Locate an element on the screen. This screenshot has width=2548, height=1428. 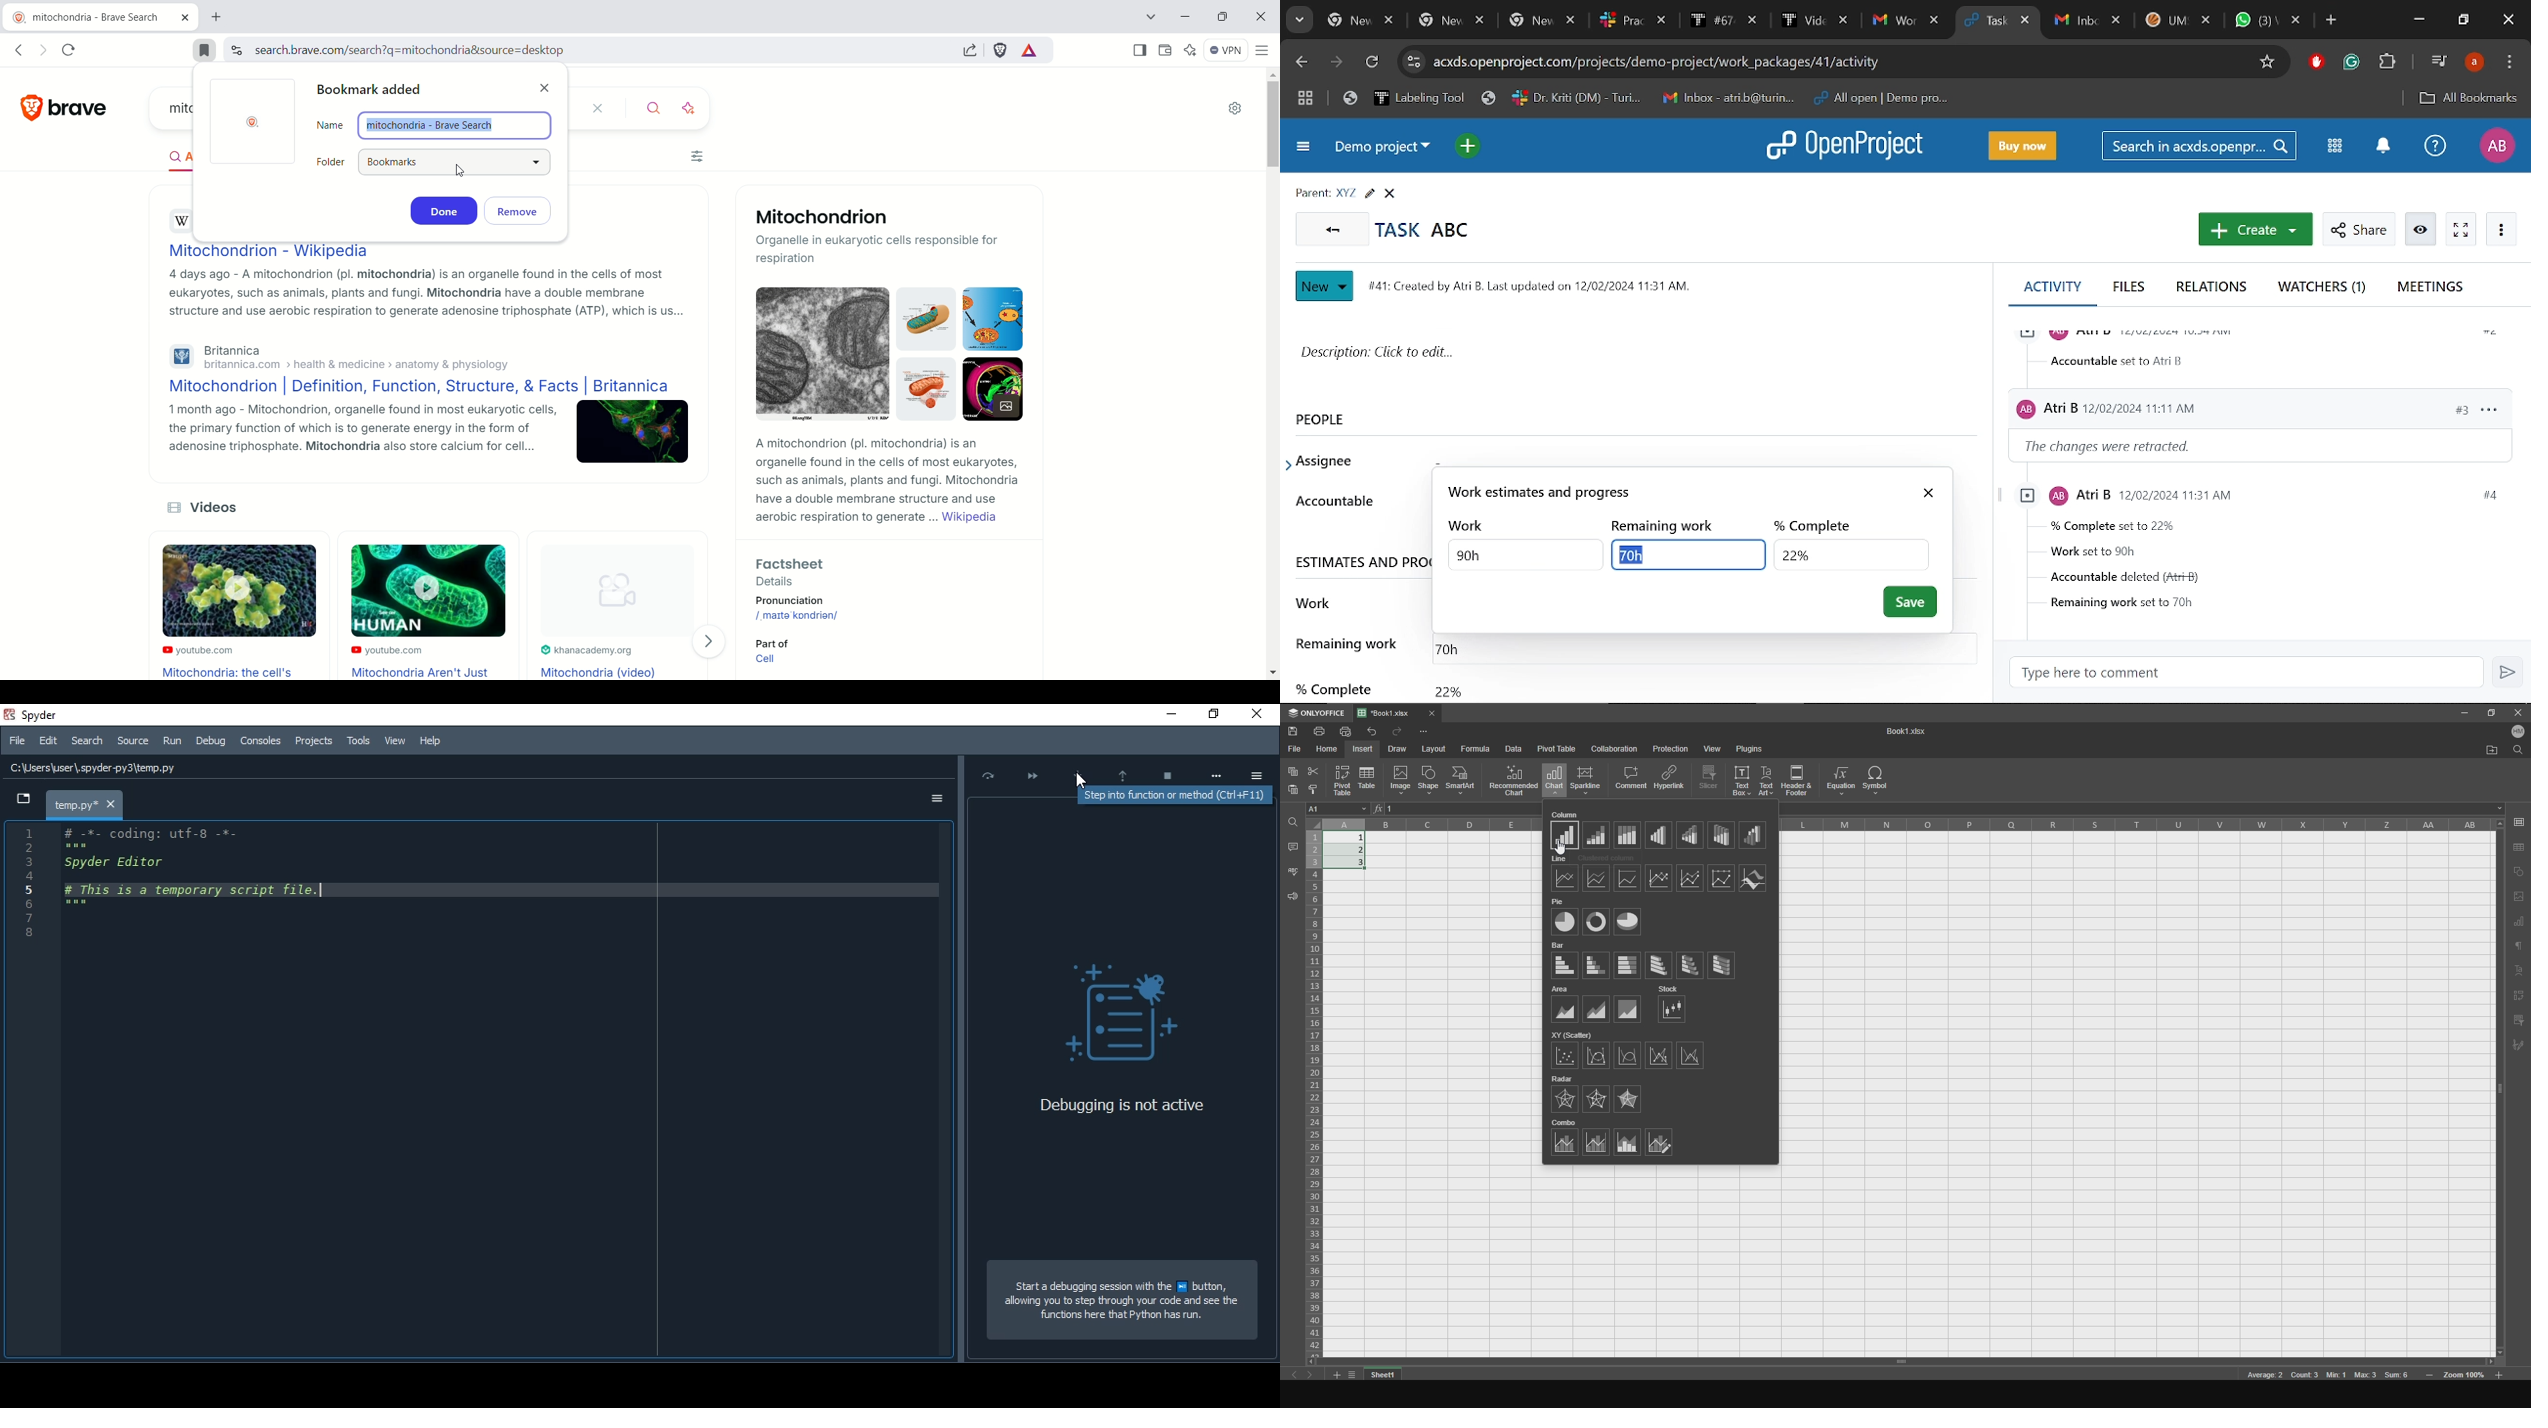
remove is located at coordinates (521, 211).